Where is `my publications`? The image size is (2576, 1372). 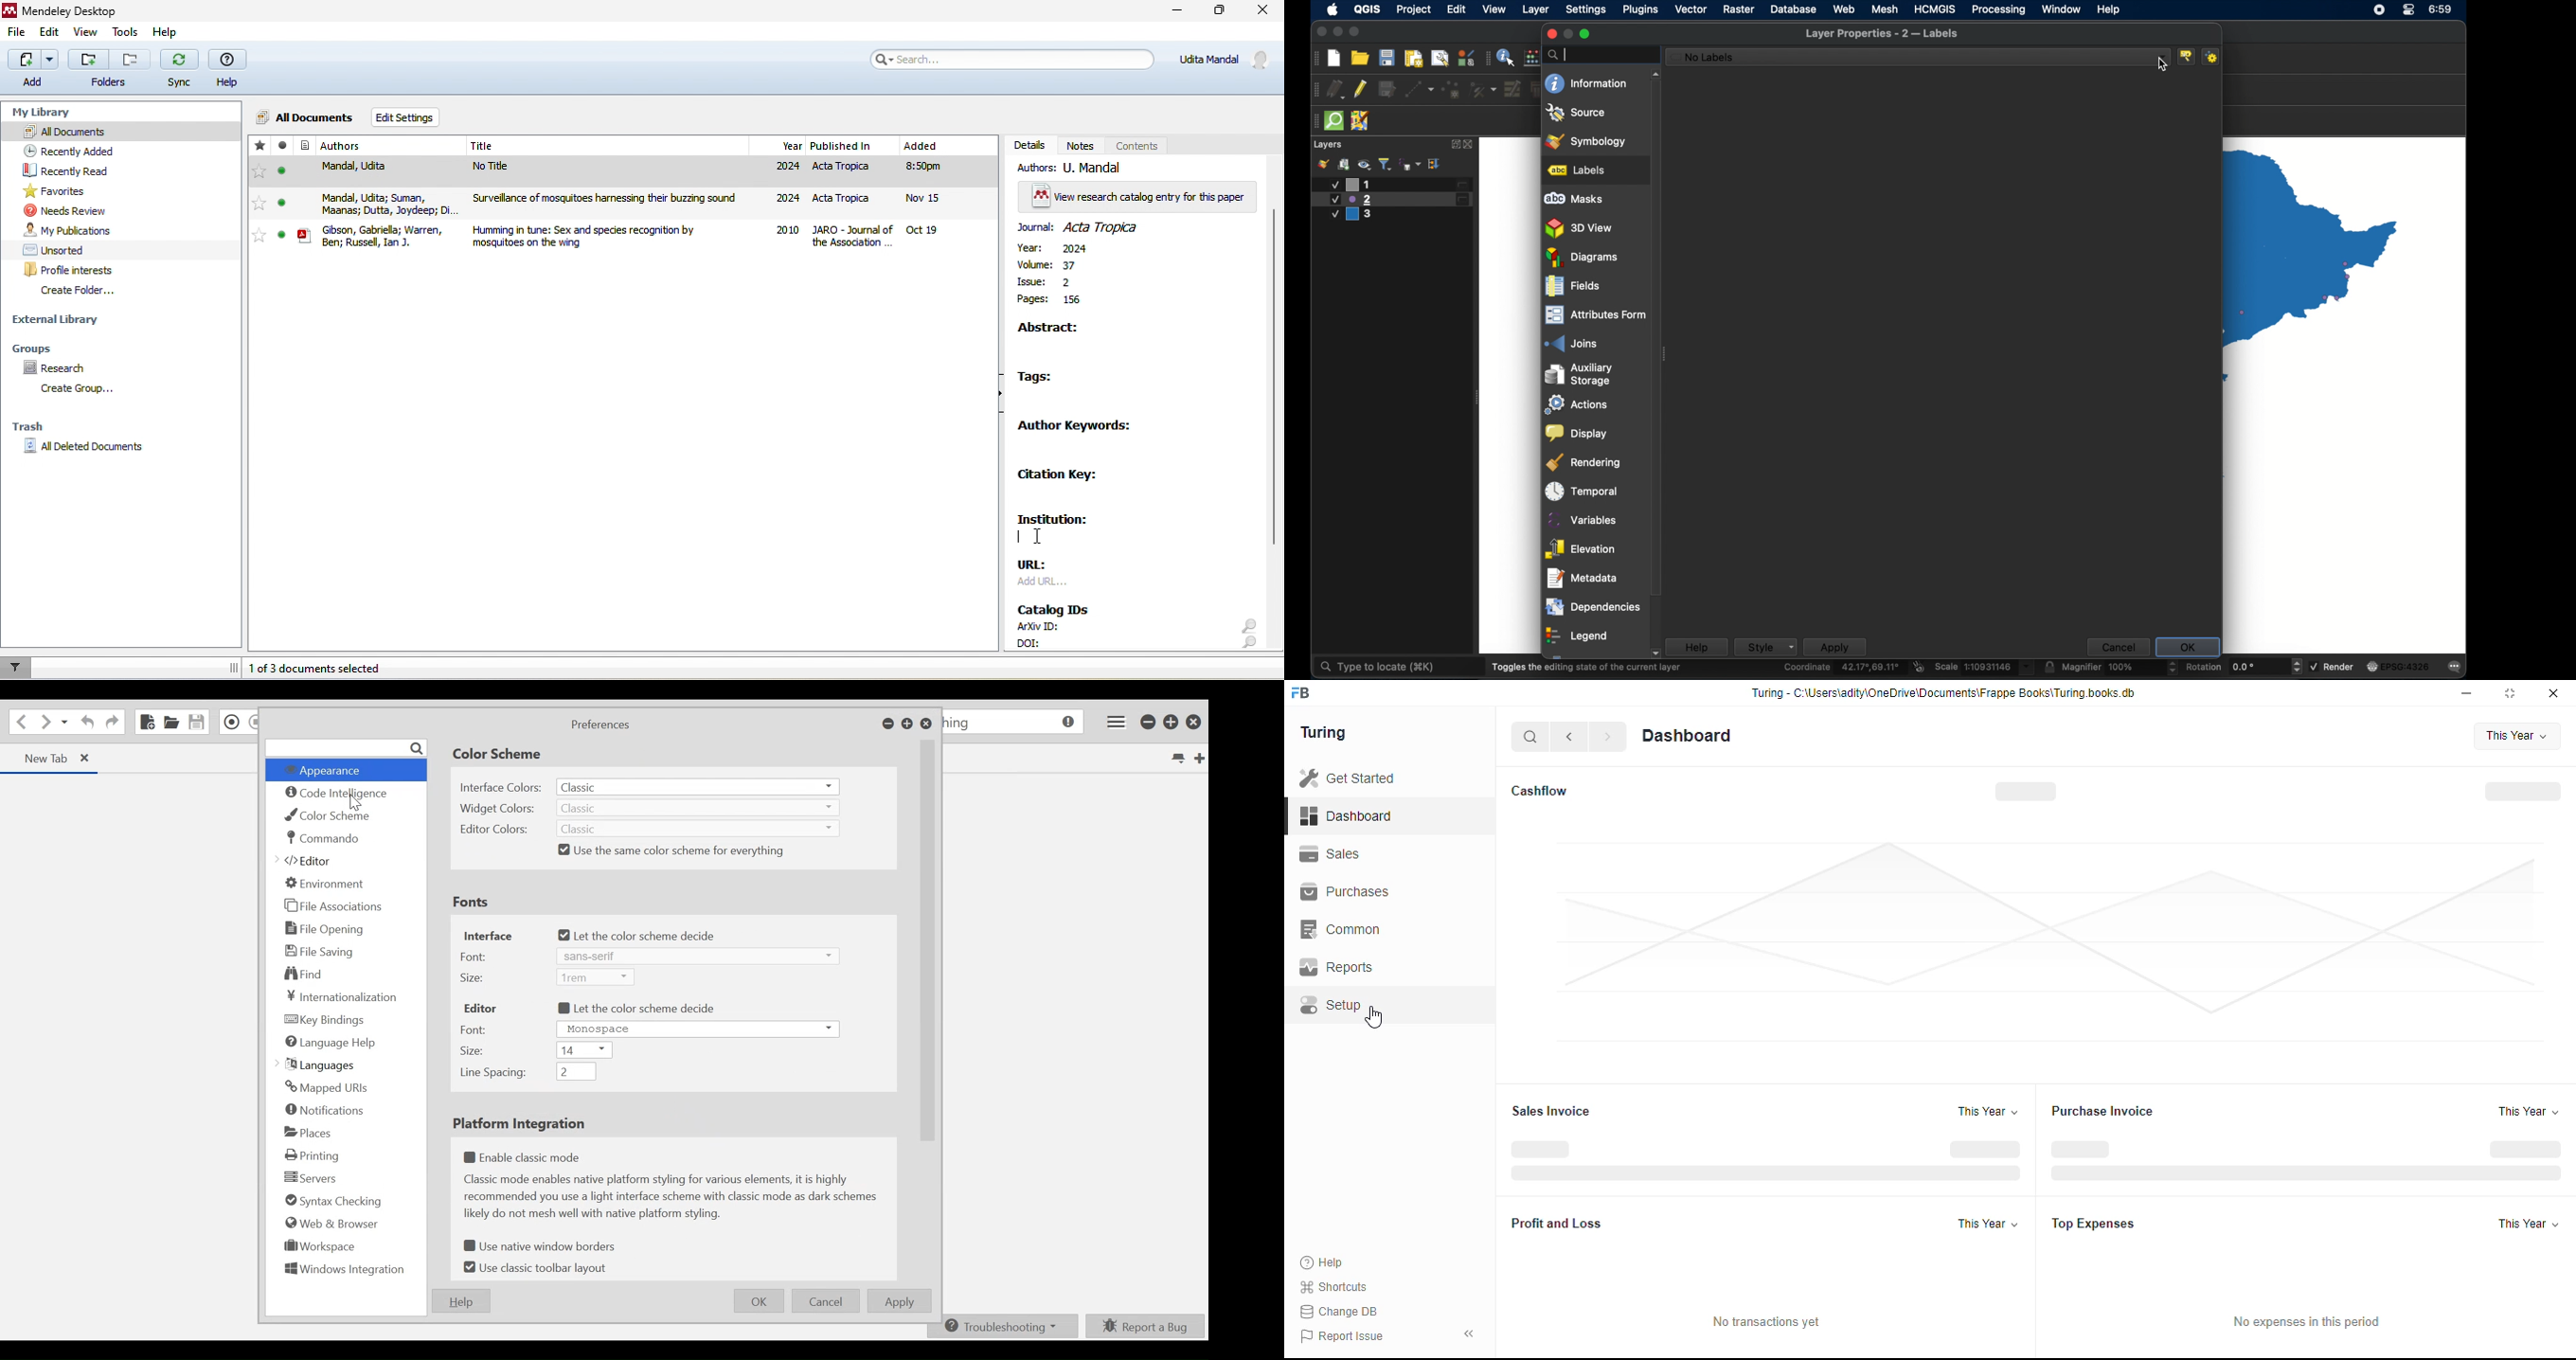 my publications is located at coordinates (71, 230).